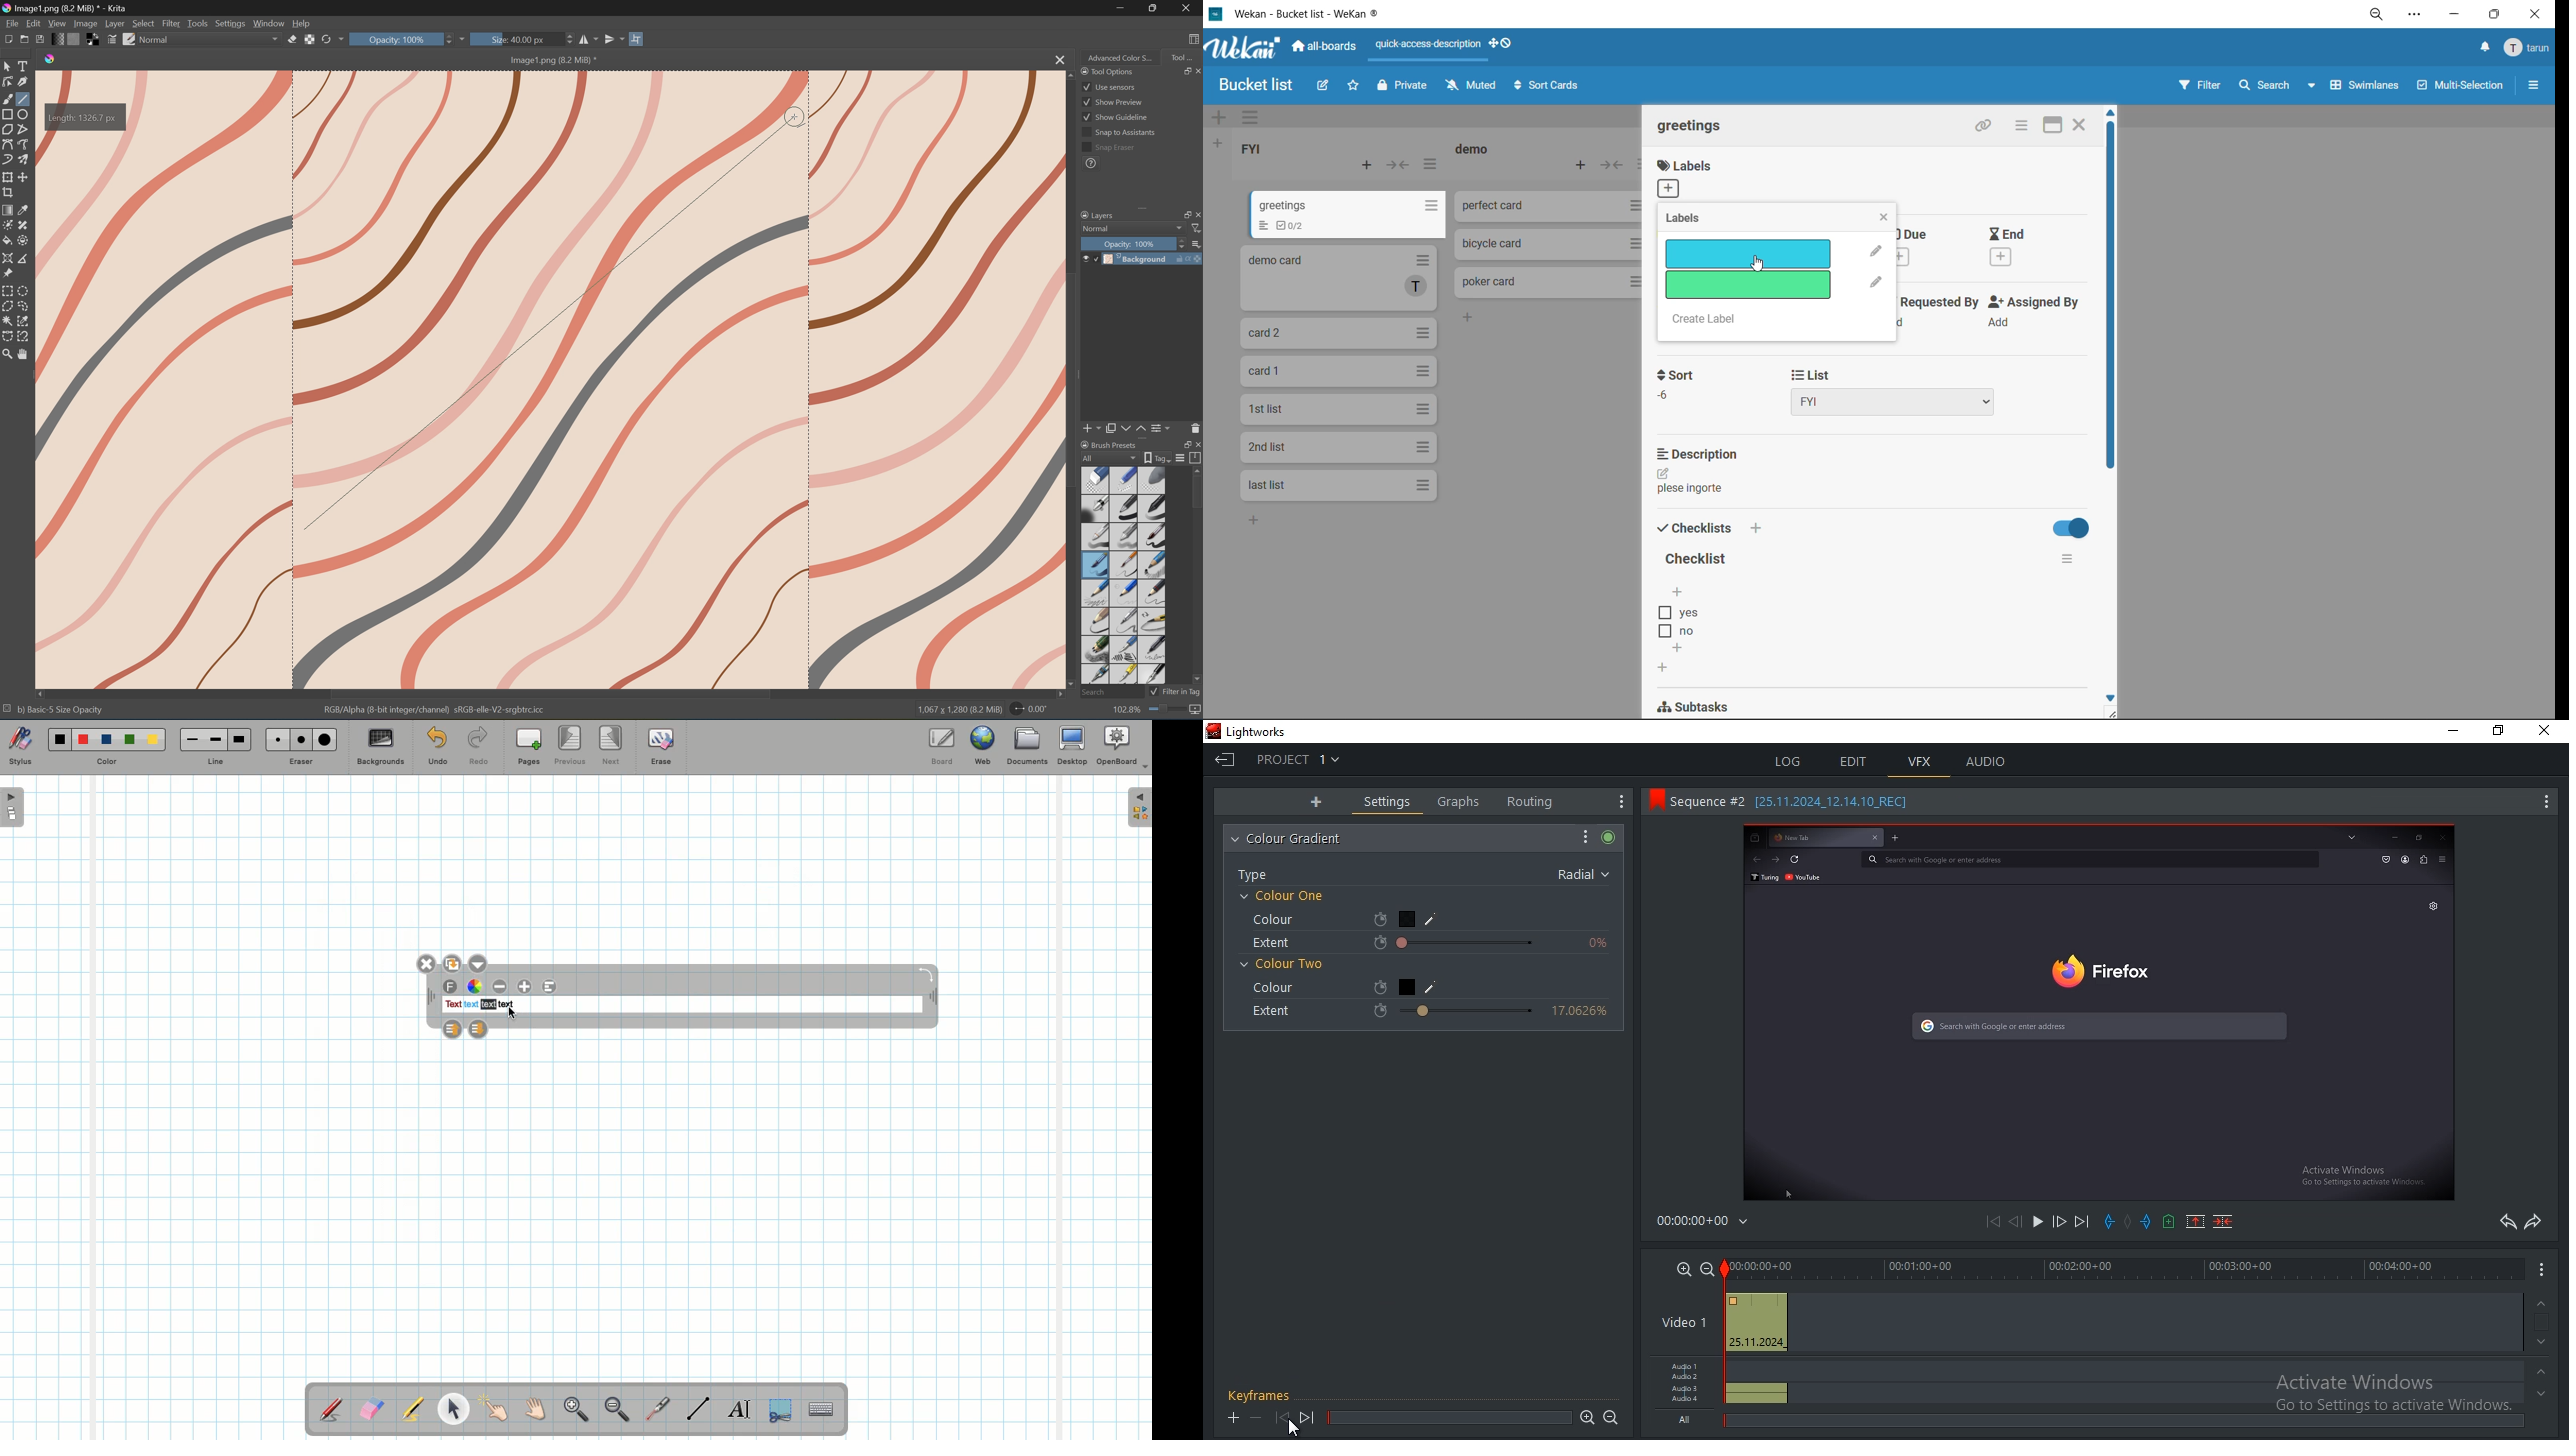  Describe the element at coordinates (270, 23) in the screenshot. I see `Window` at that location.